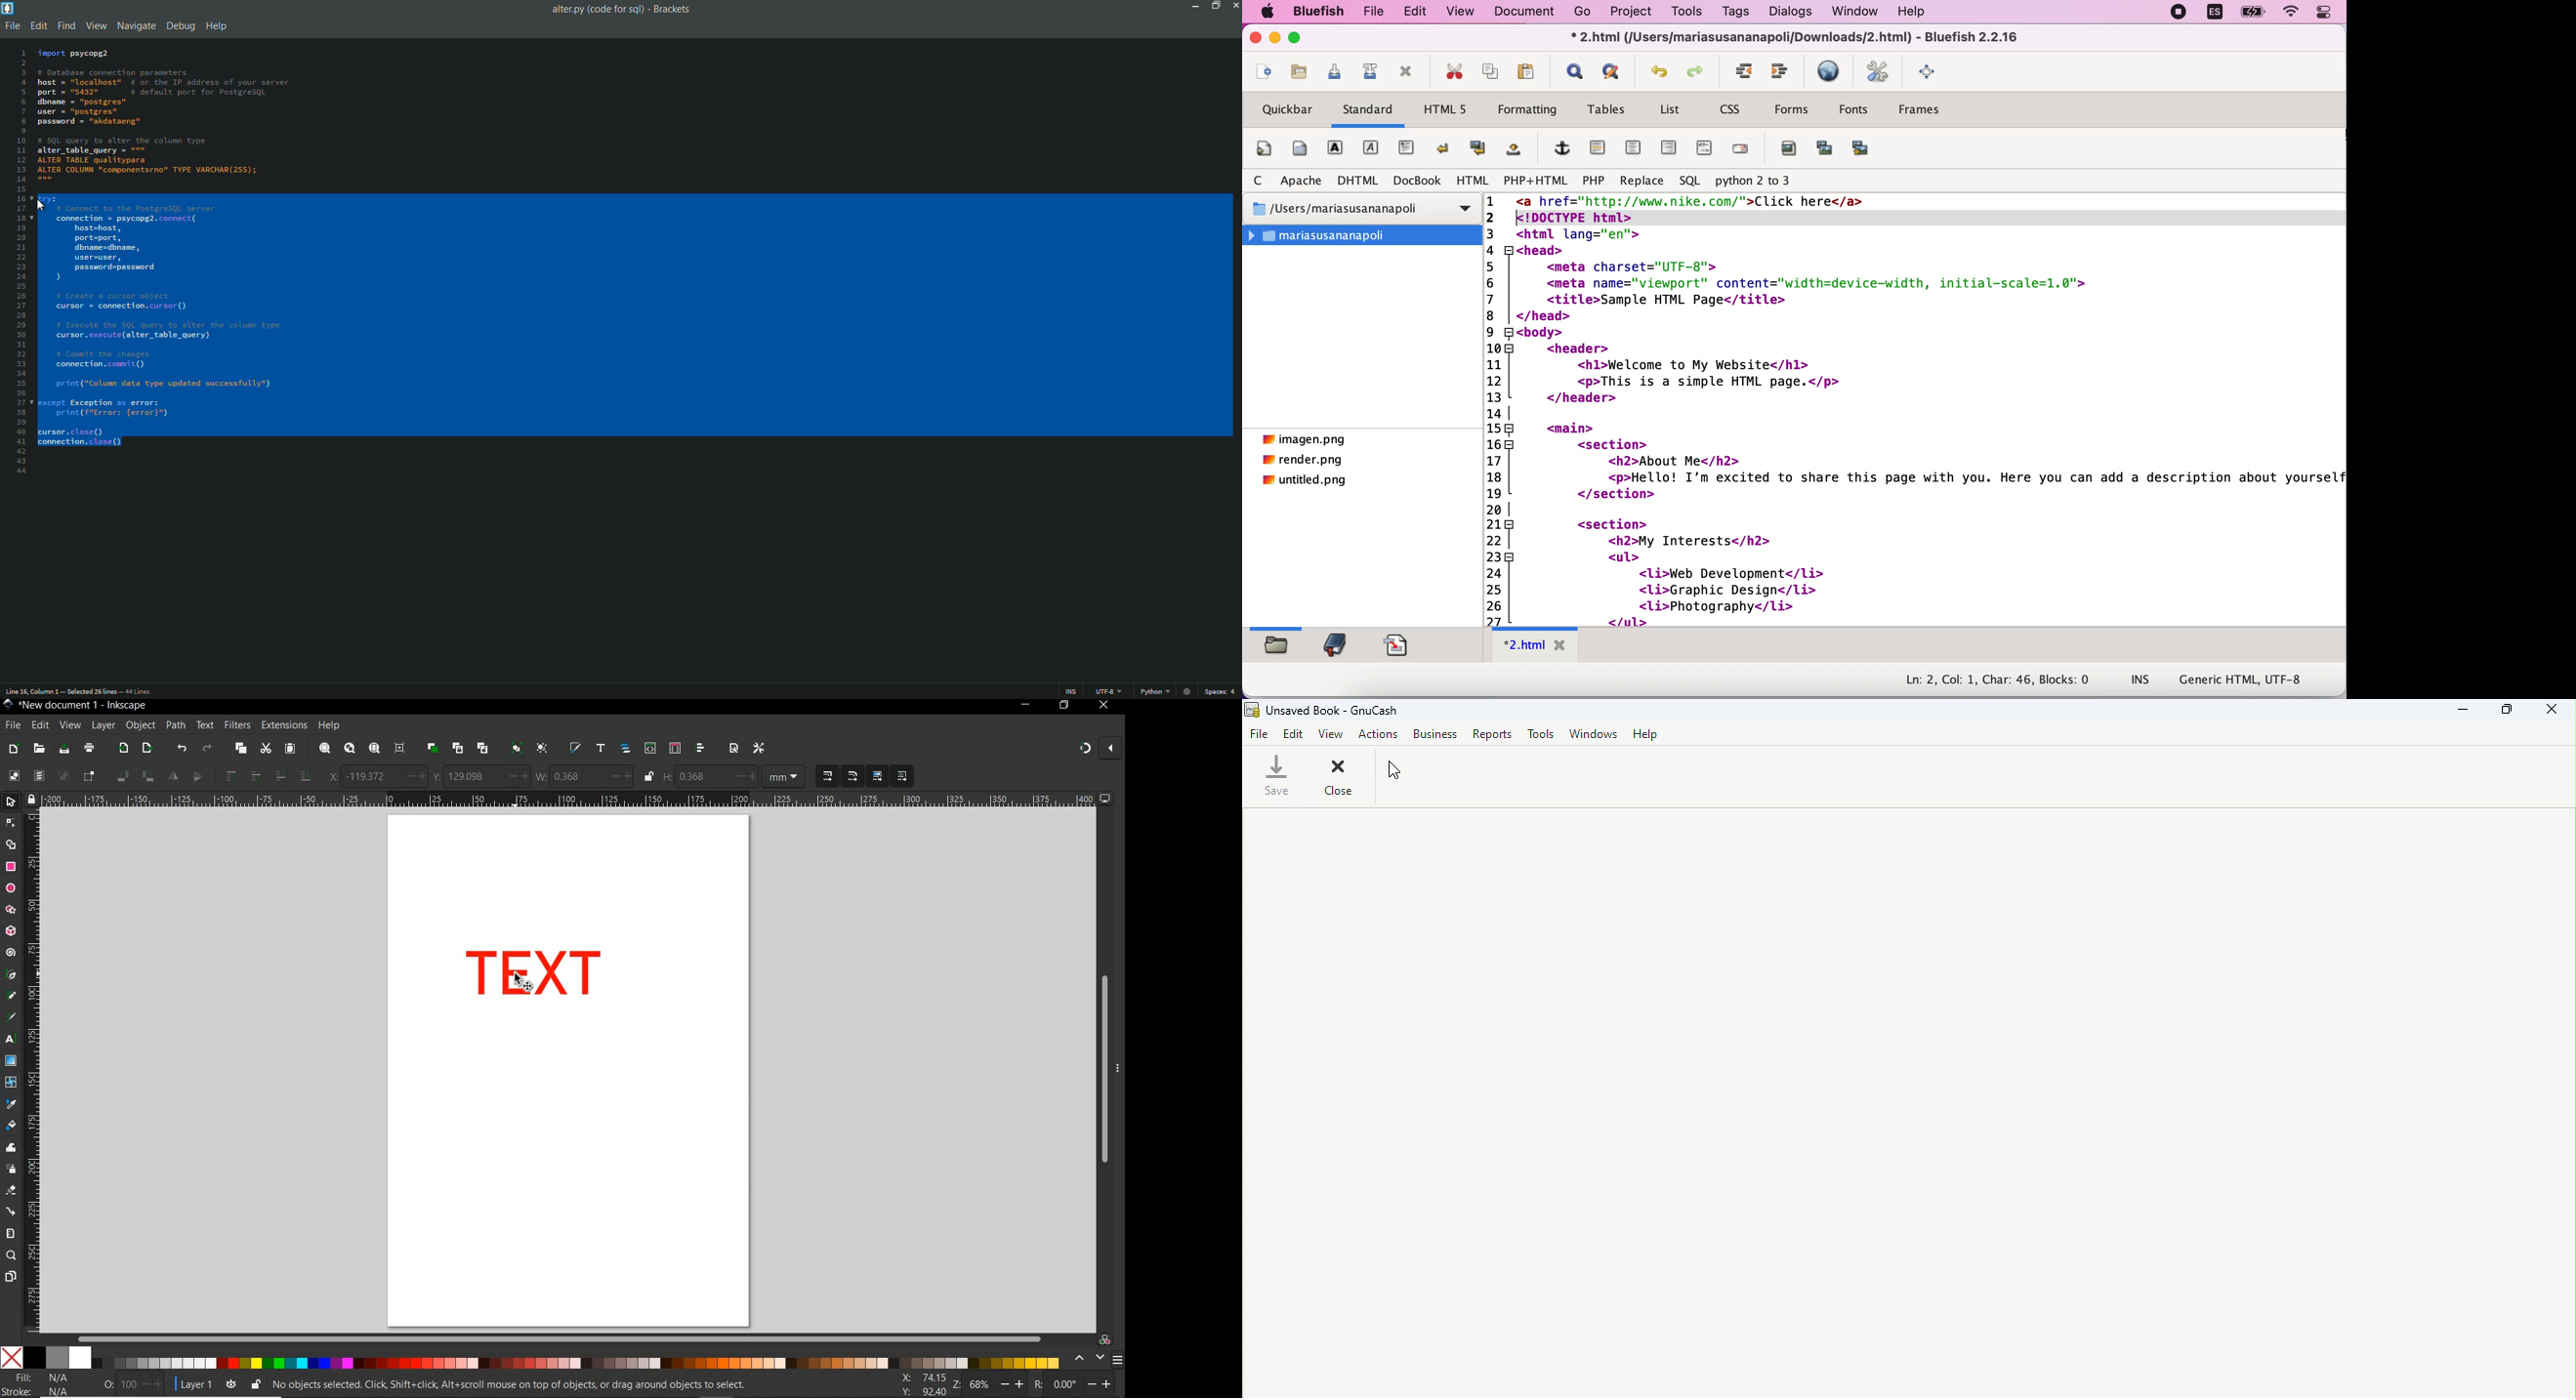 The image size is (2576, 1400). Describe the element at coordinates (1751, 182) in the screenshot. I see `python 2 to 3` at that location.